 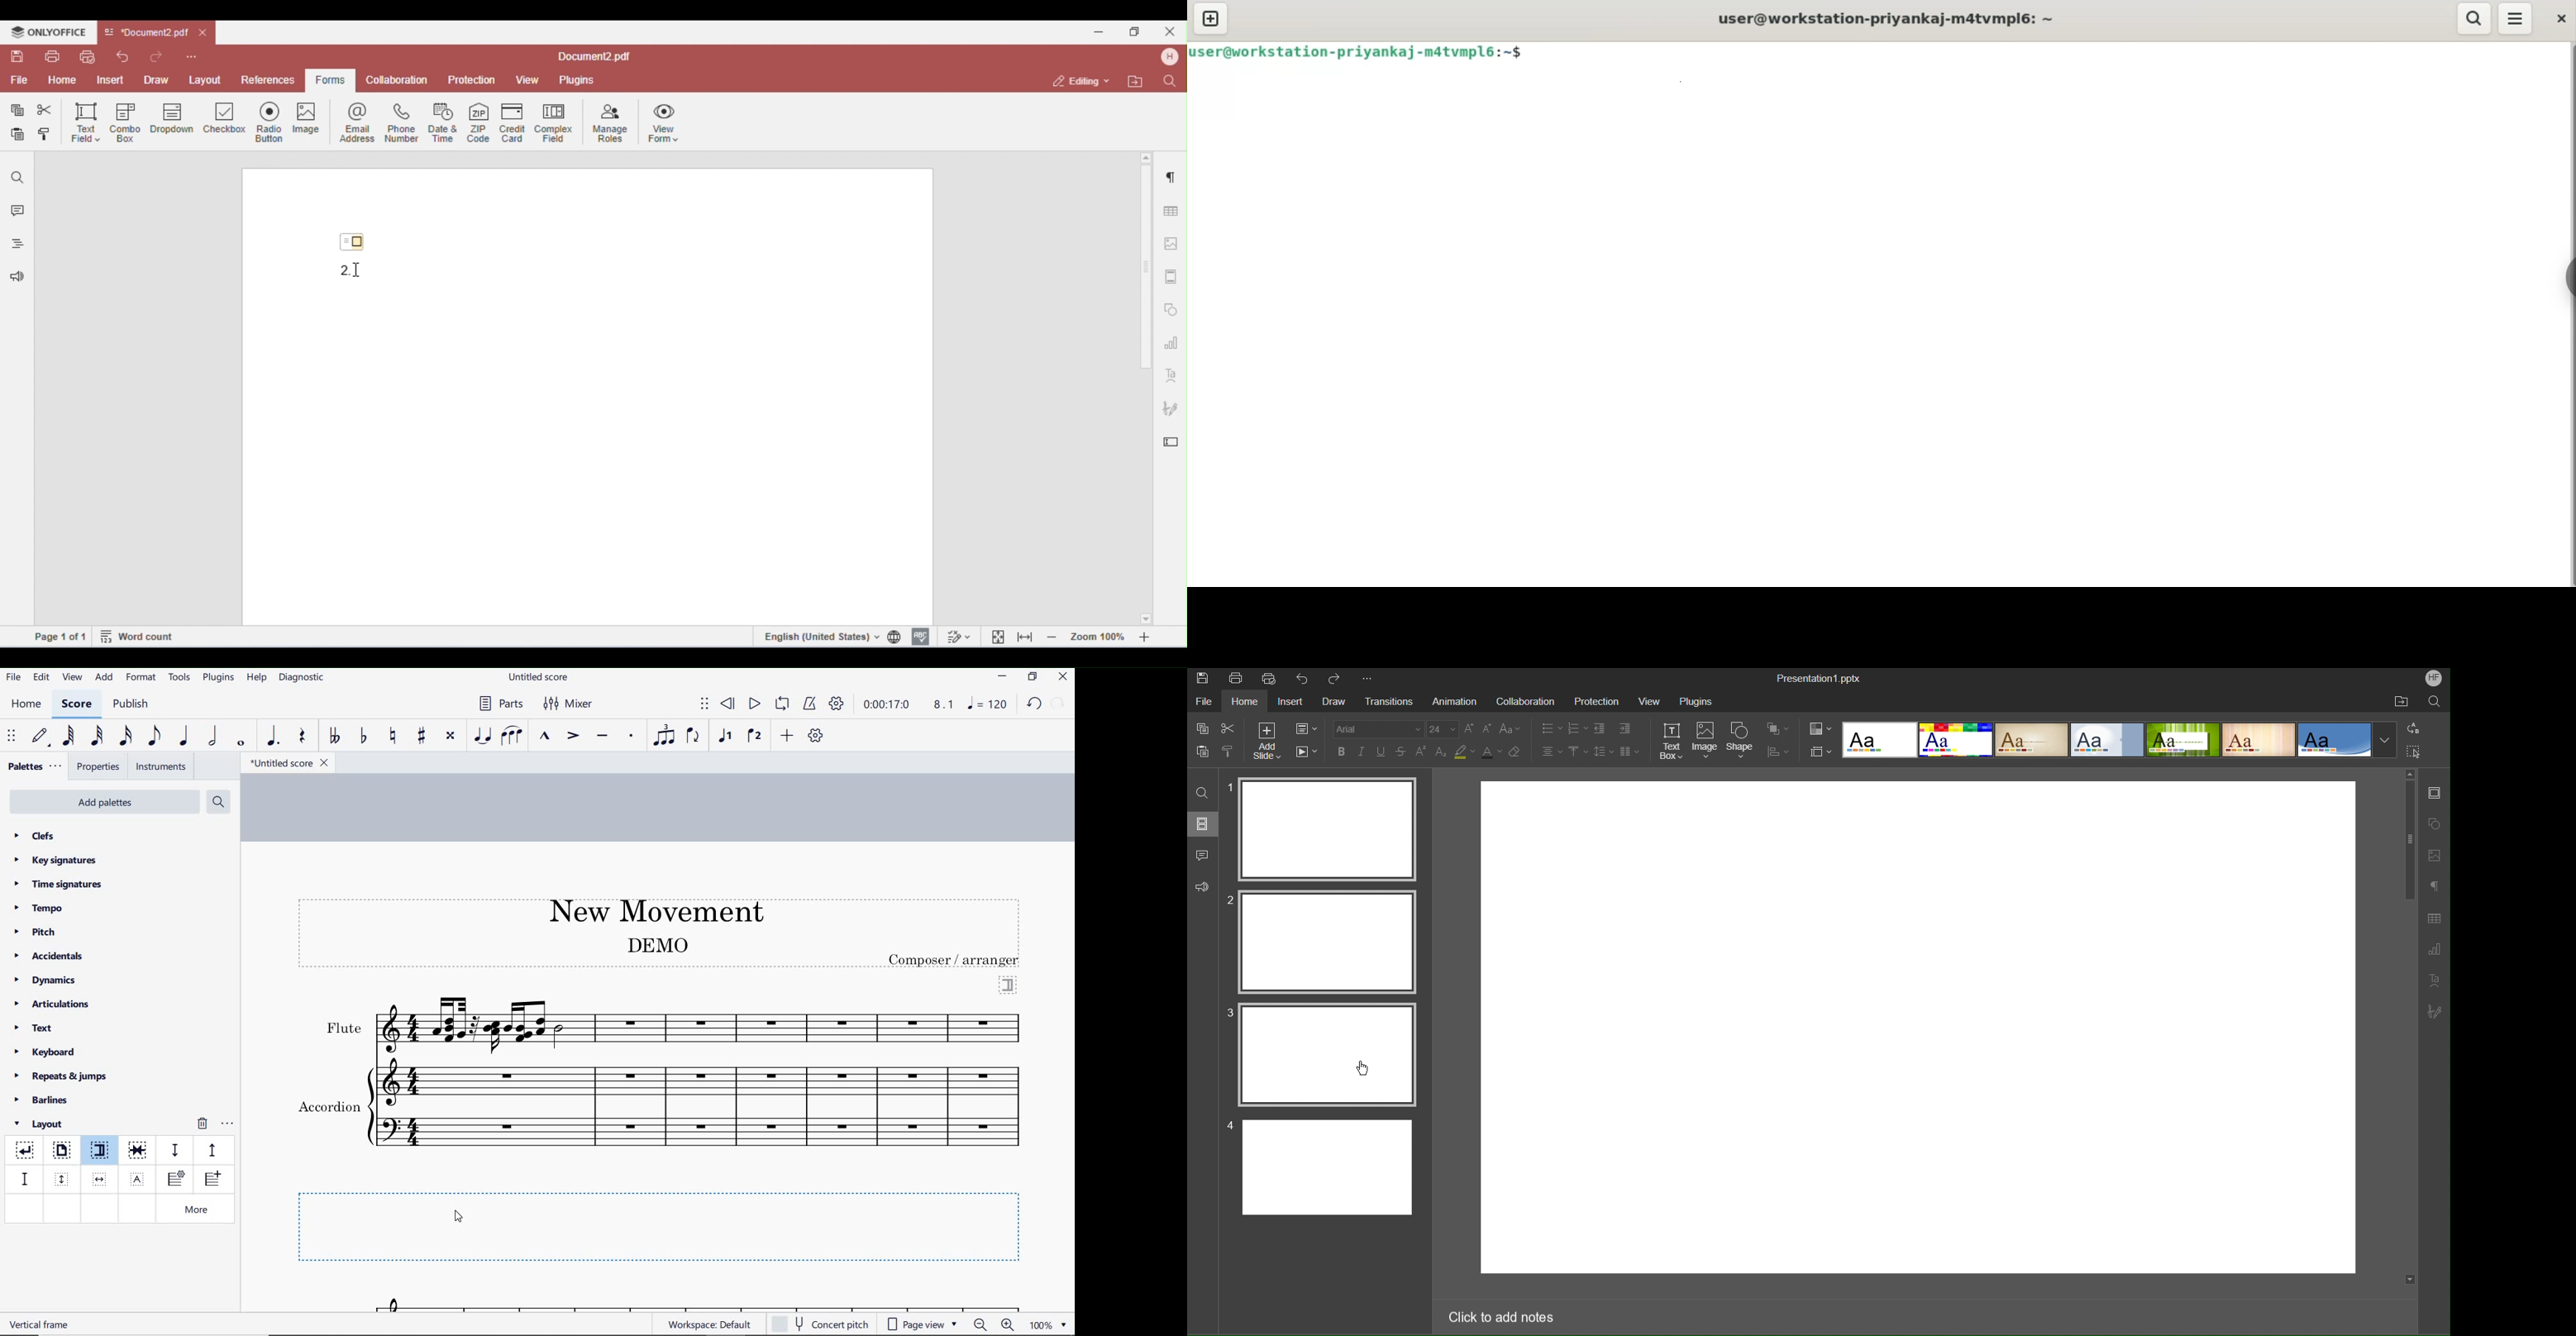 I want to click on Text Box, so click(x=1673, y=742).